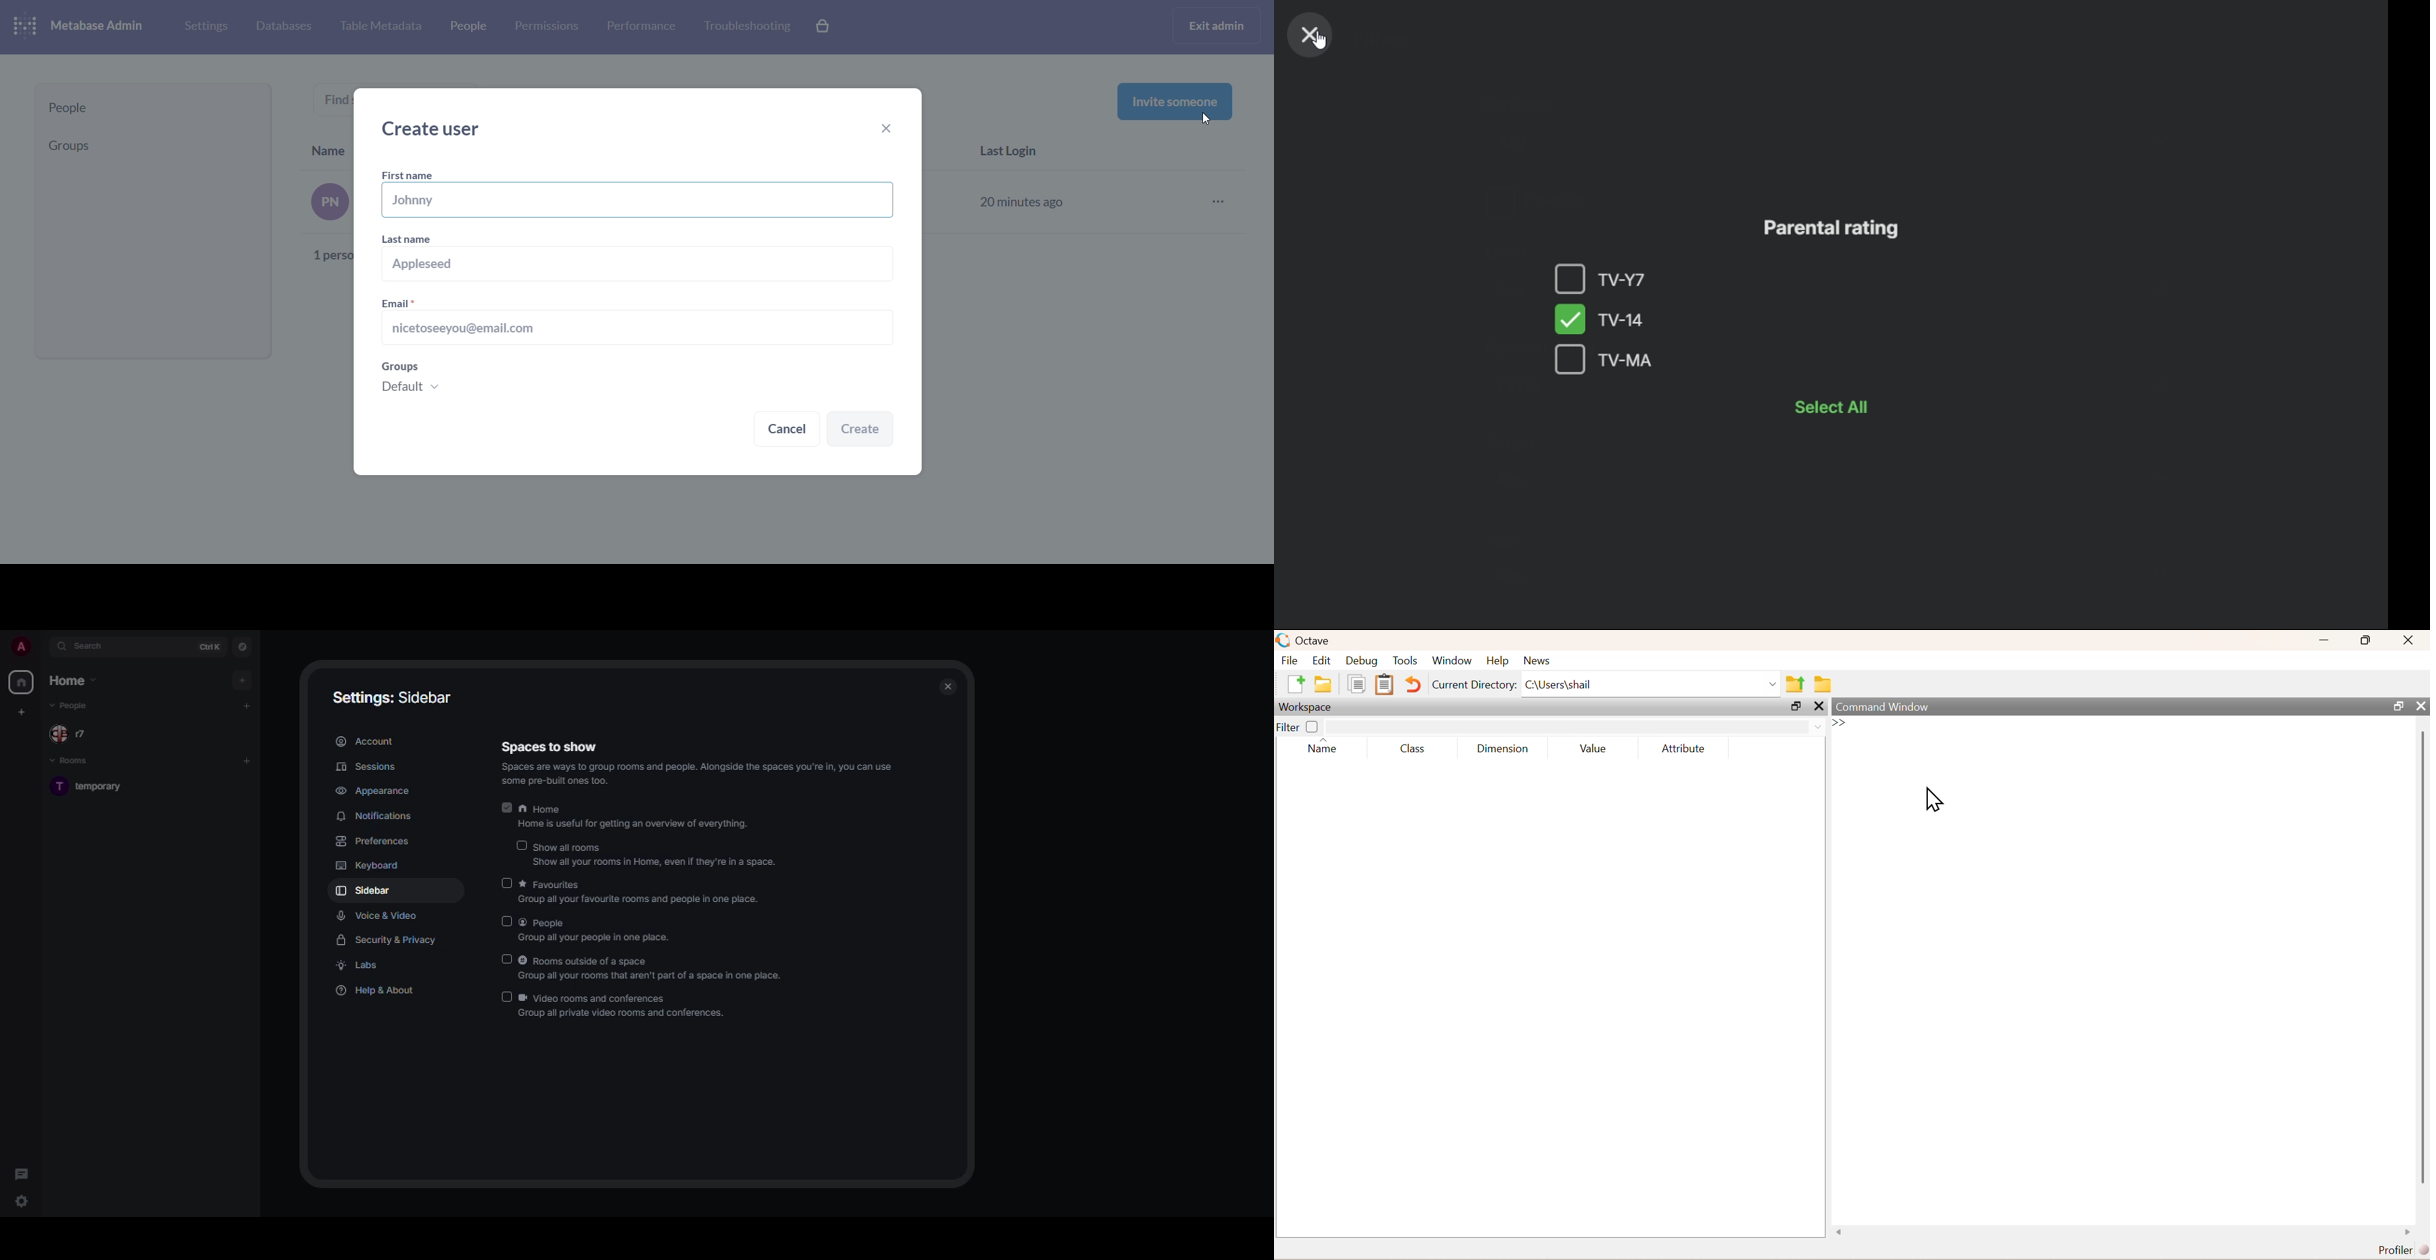 The image size is (2436, 1260). I want to click on Drop-down , so click(1774, 684).